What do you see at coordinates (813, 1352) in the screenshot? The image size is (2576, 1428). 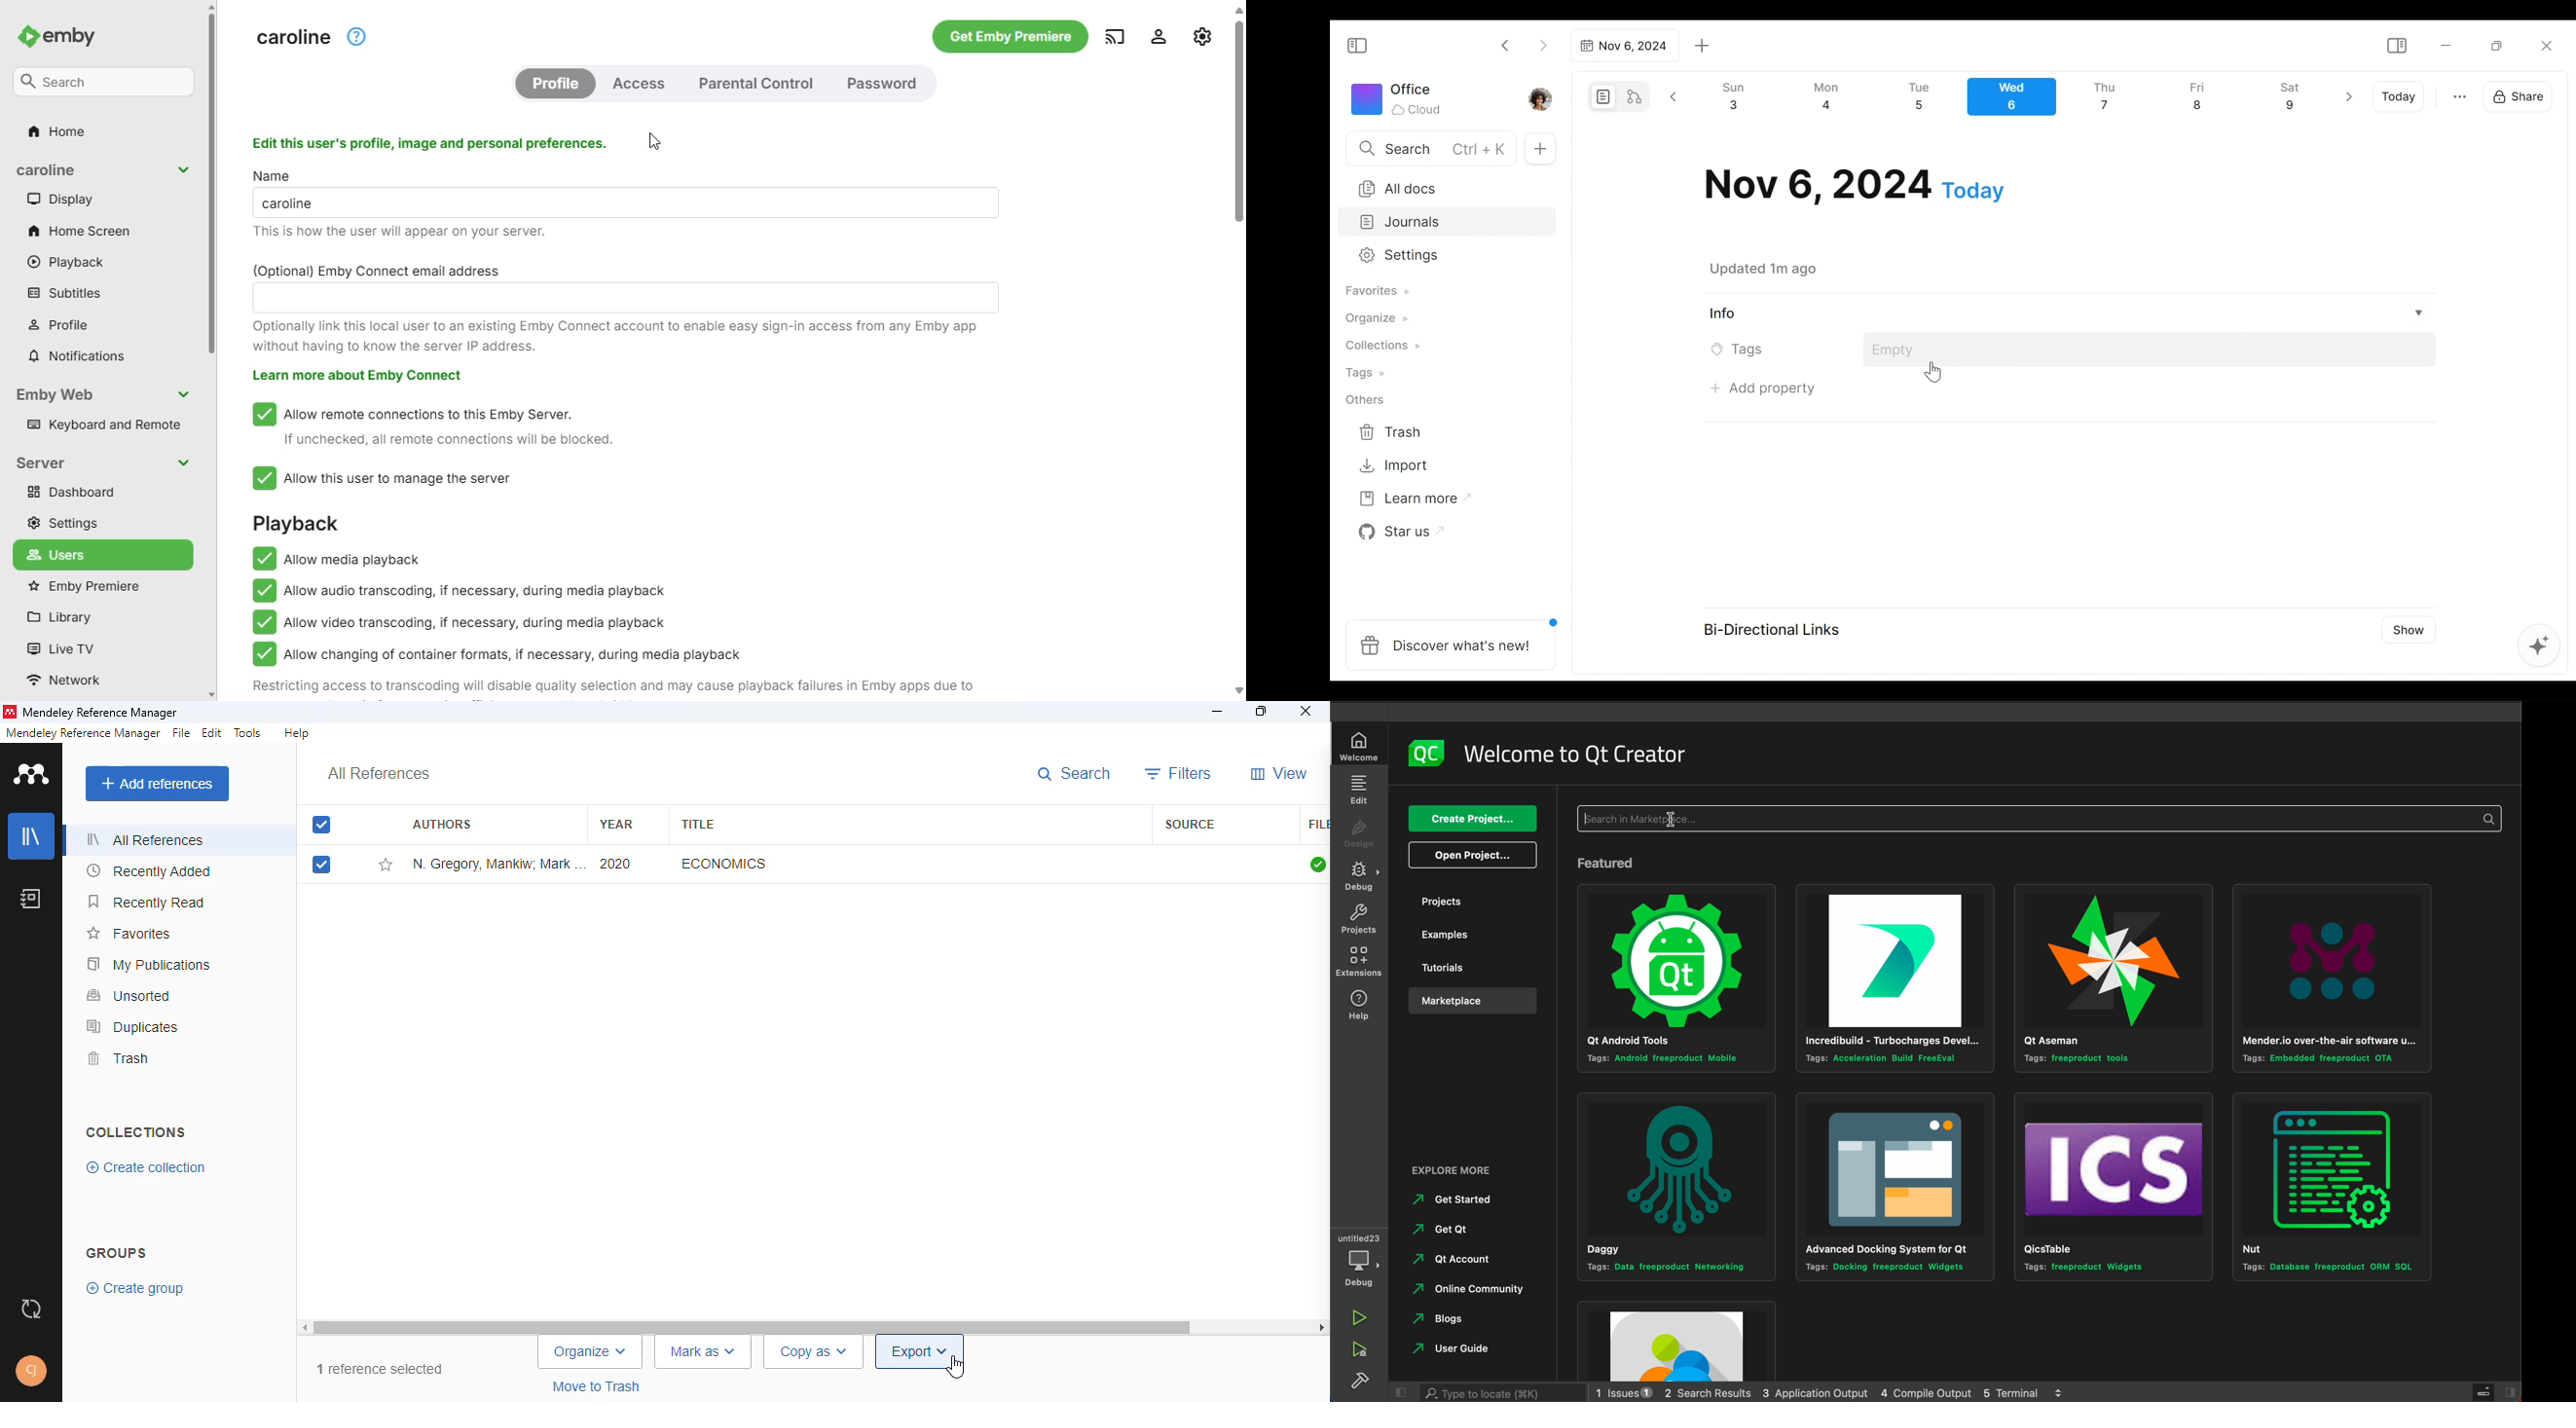 I see `copy as` at bounding box center [813, 1352].